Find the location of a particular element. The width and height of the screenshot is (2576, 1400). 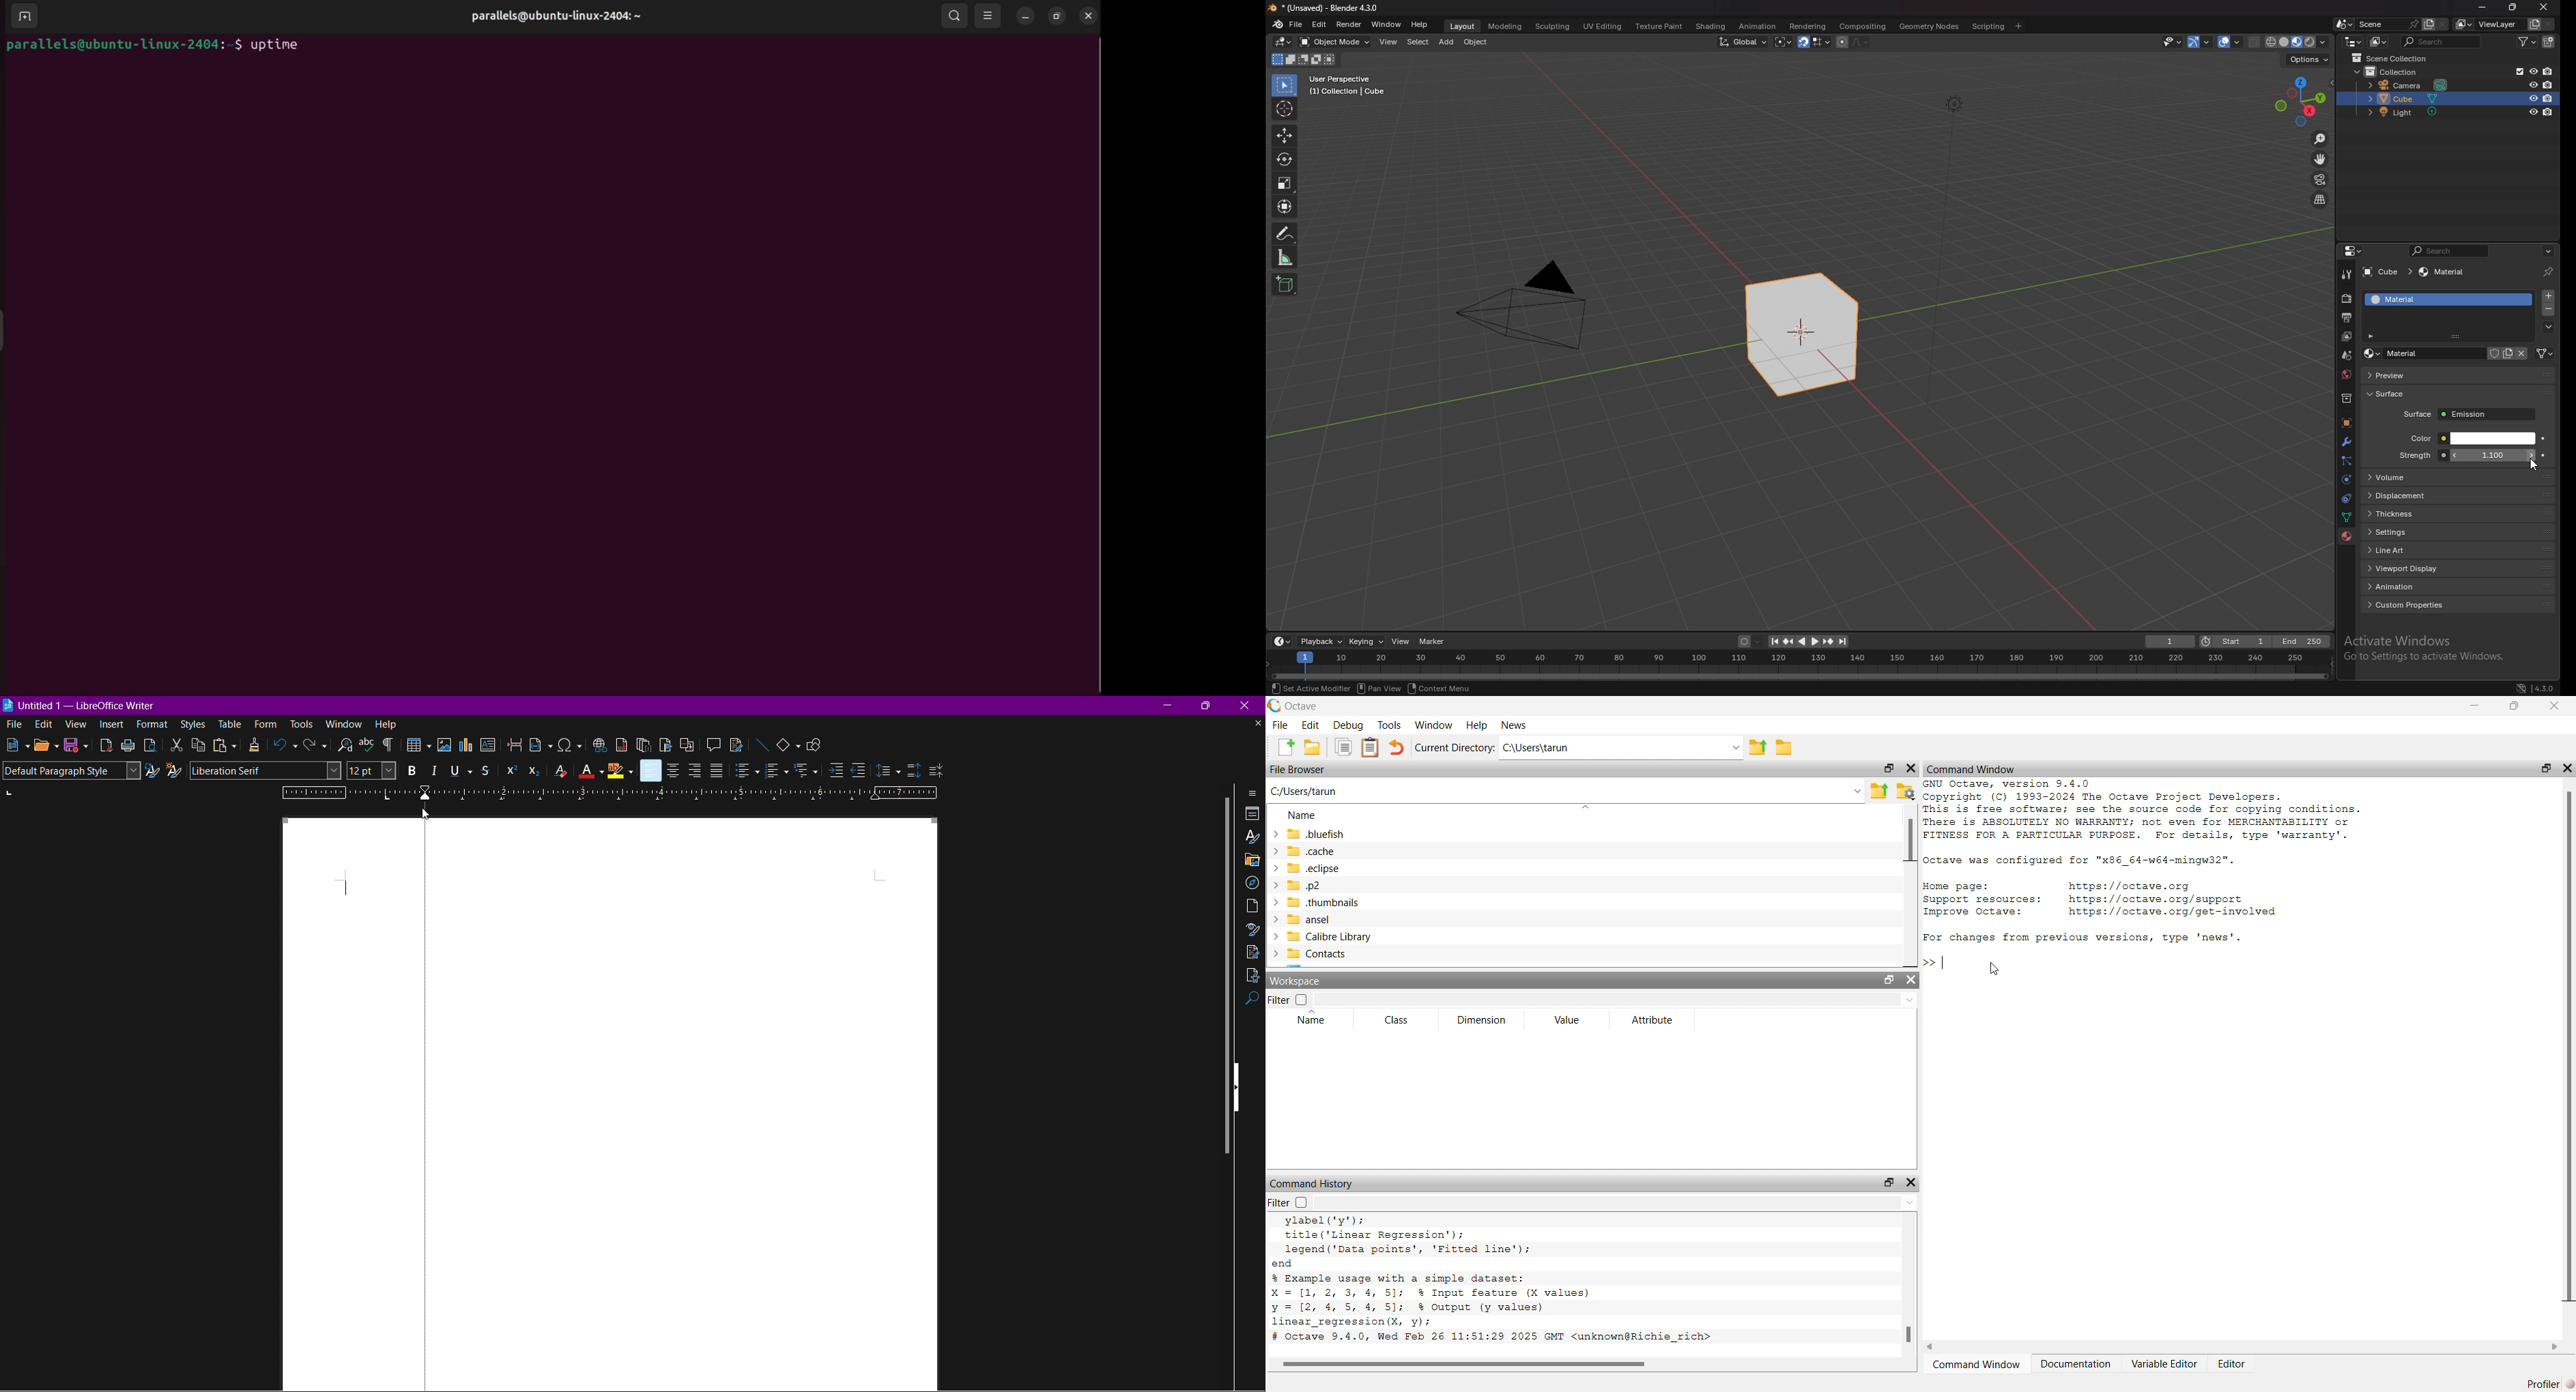

transform orientation is located at coordinates (1743, 41).